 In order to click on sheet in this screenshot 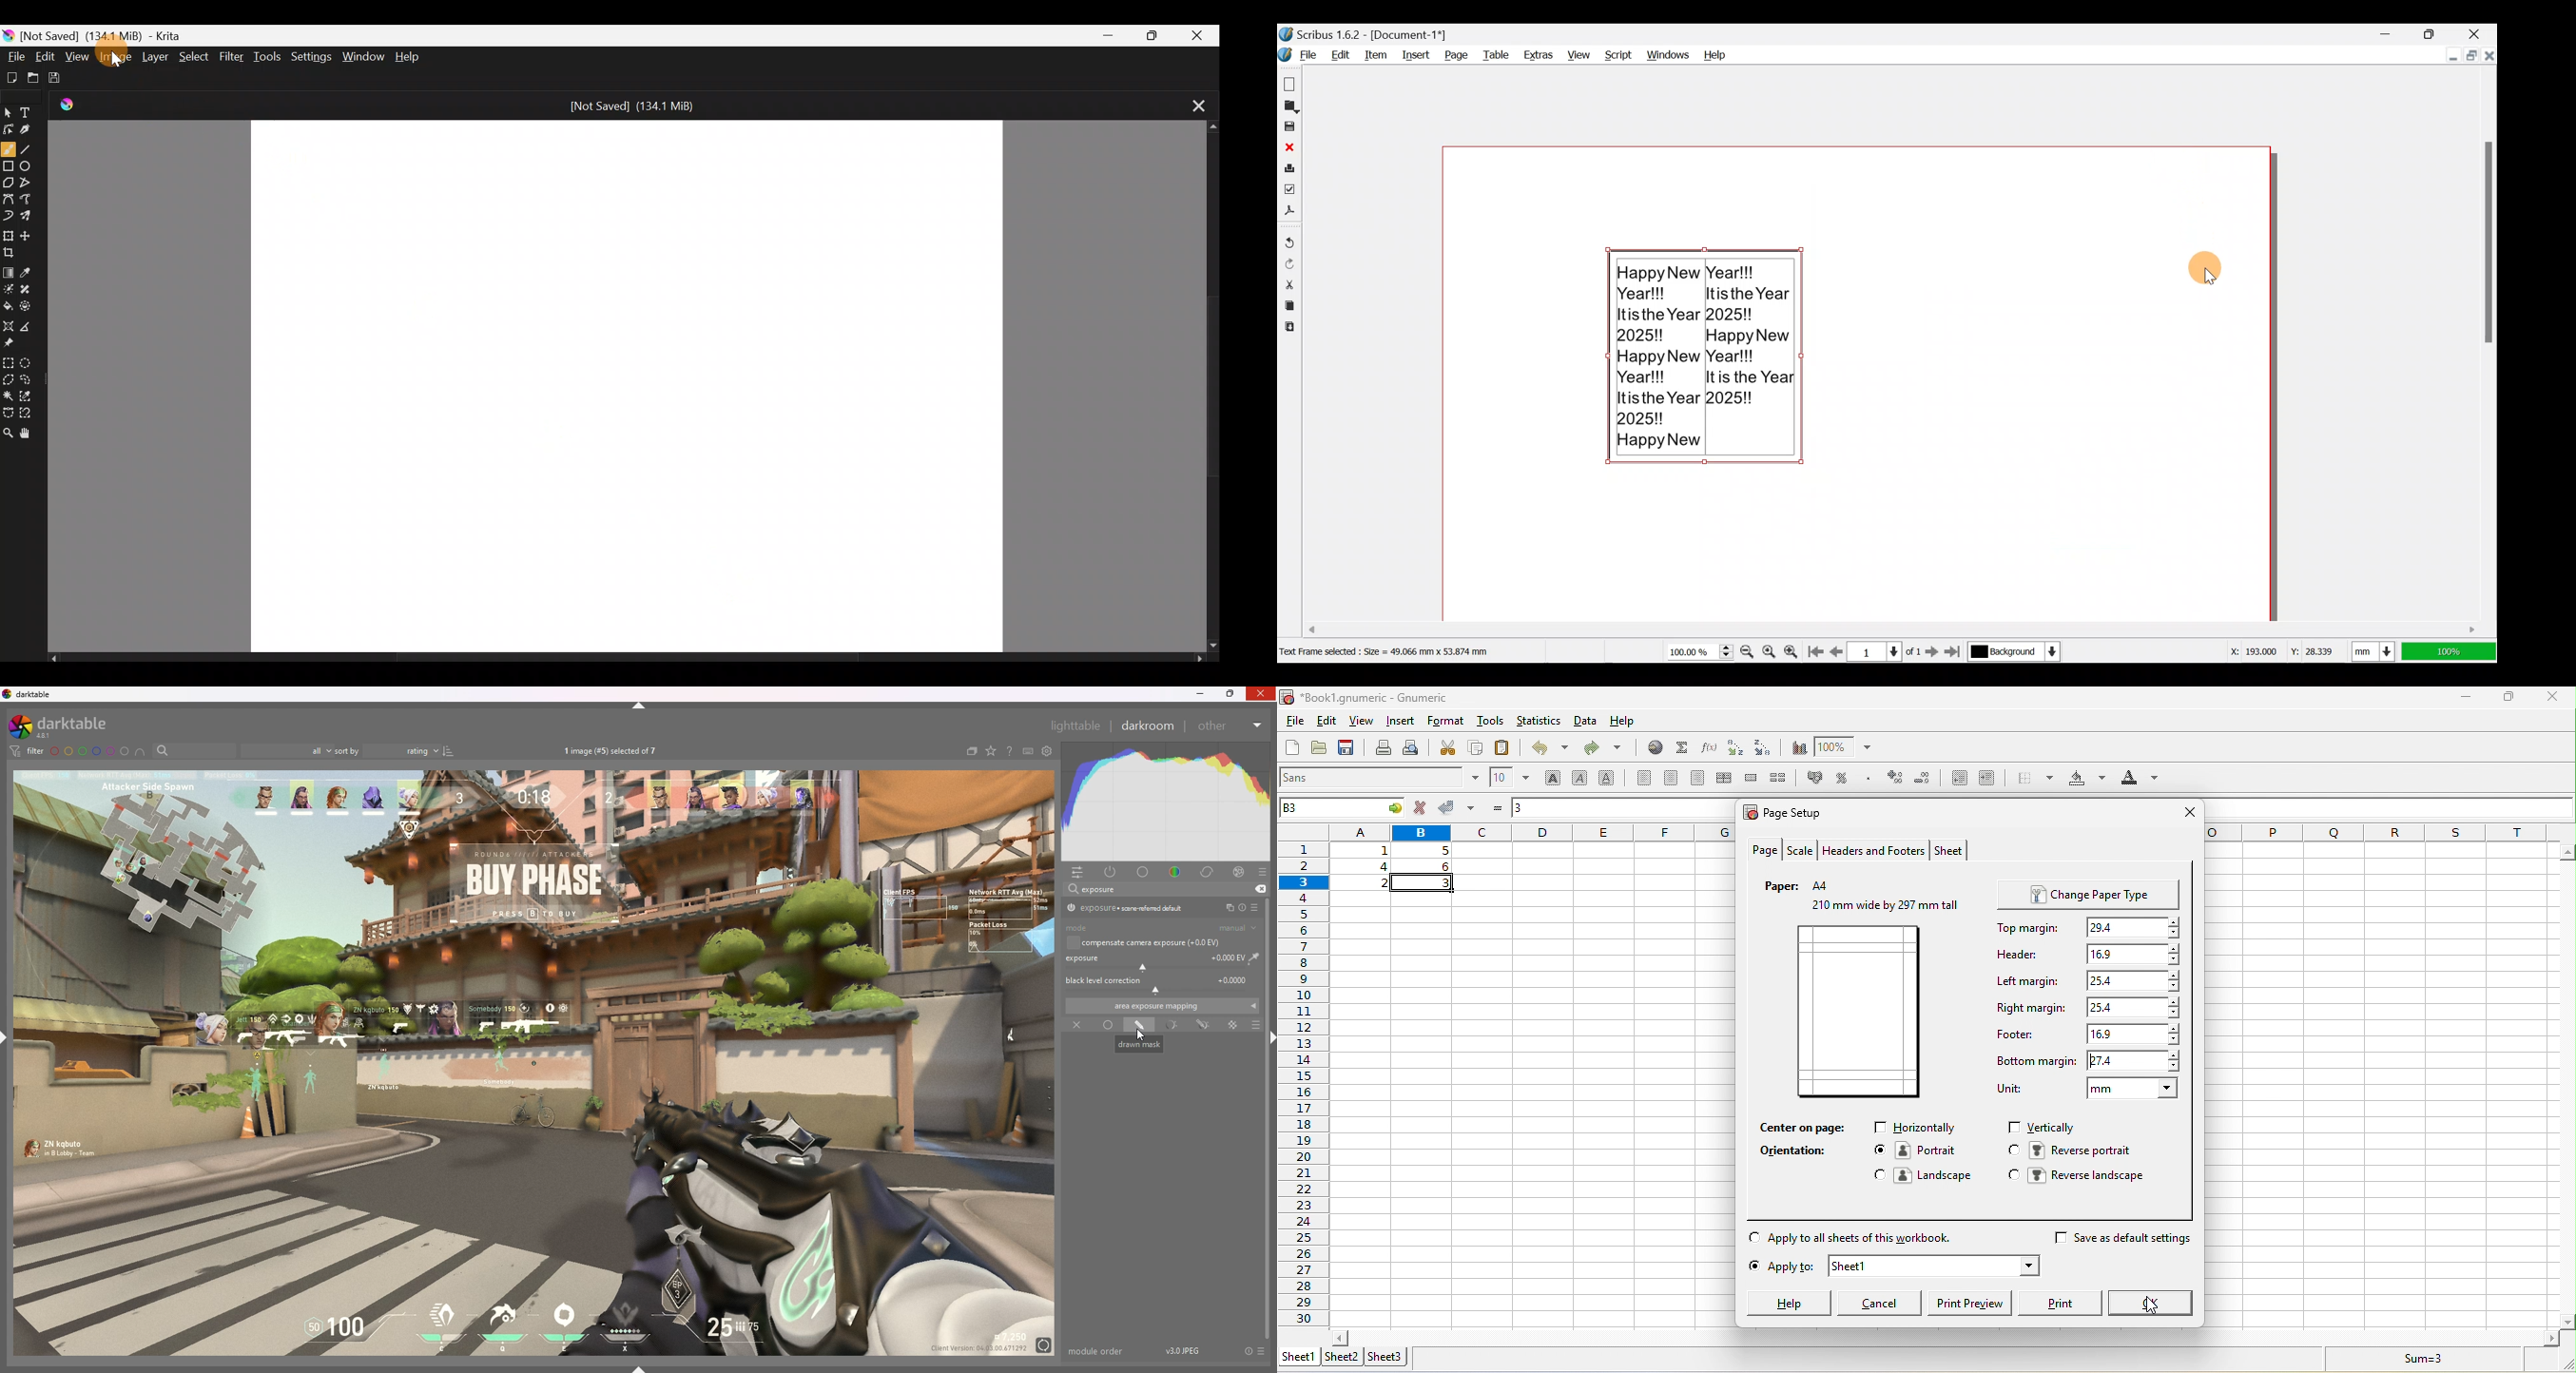, I will do `click(1951, 851)`.